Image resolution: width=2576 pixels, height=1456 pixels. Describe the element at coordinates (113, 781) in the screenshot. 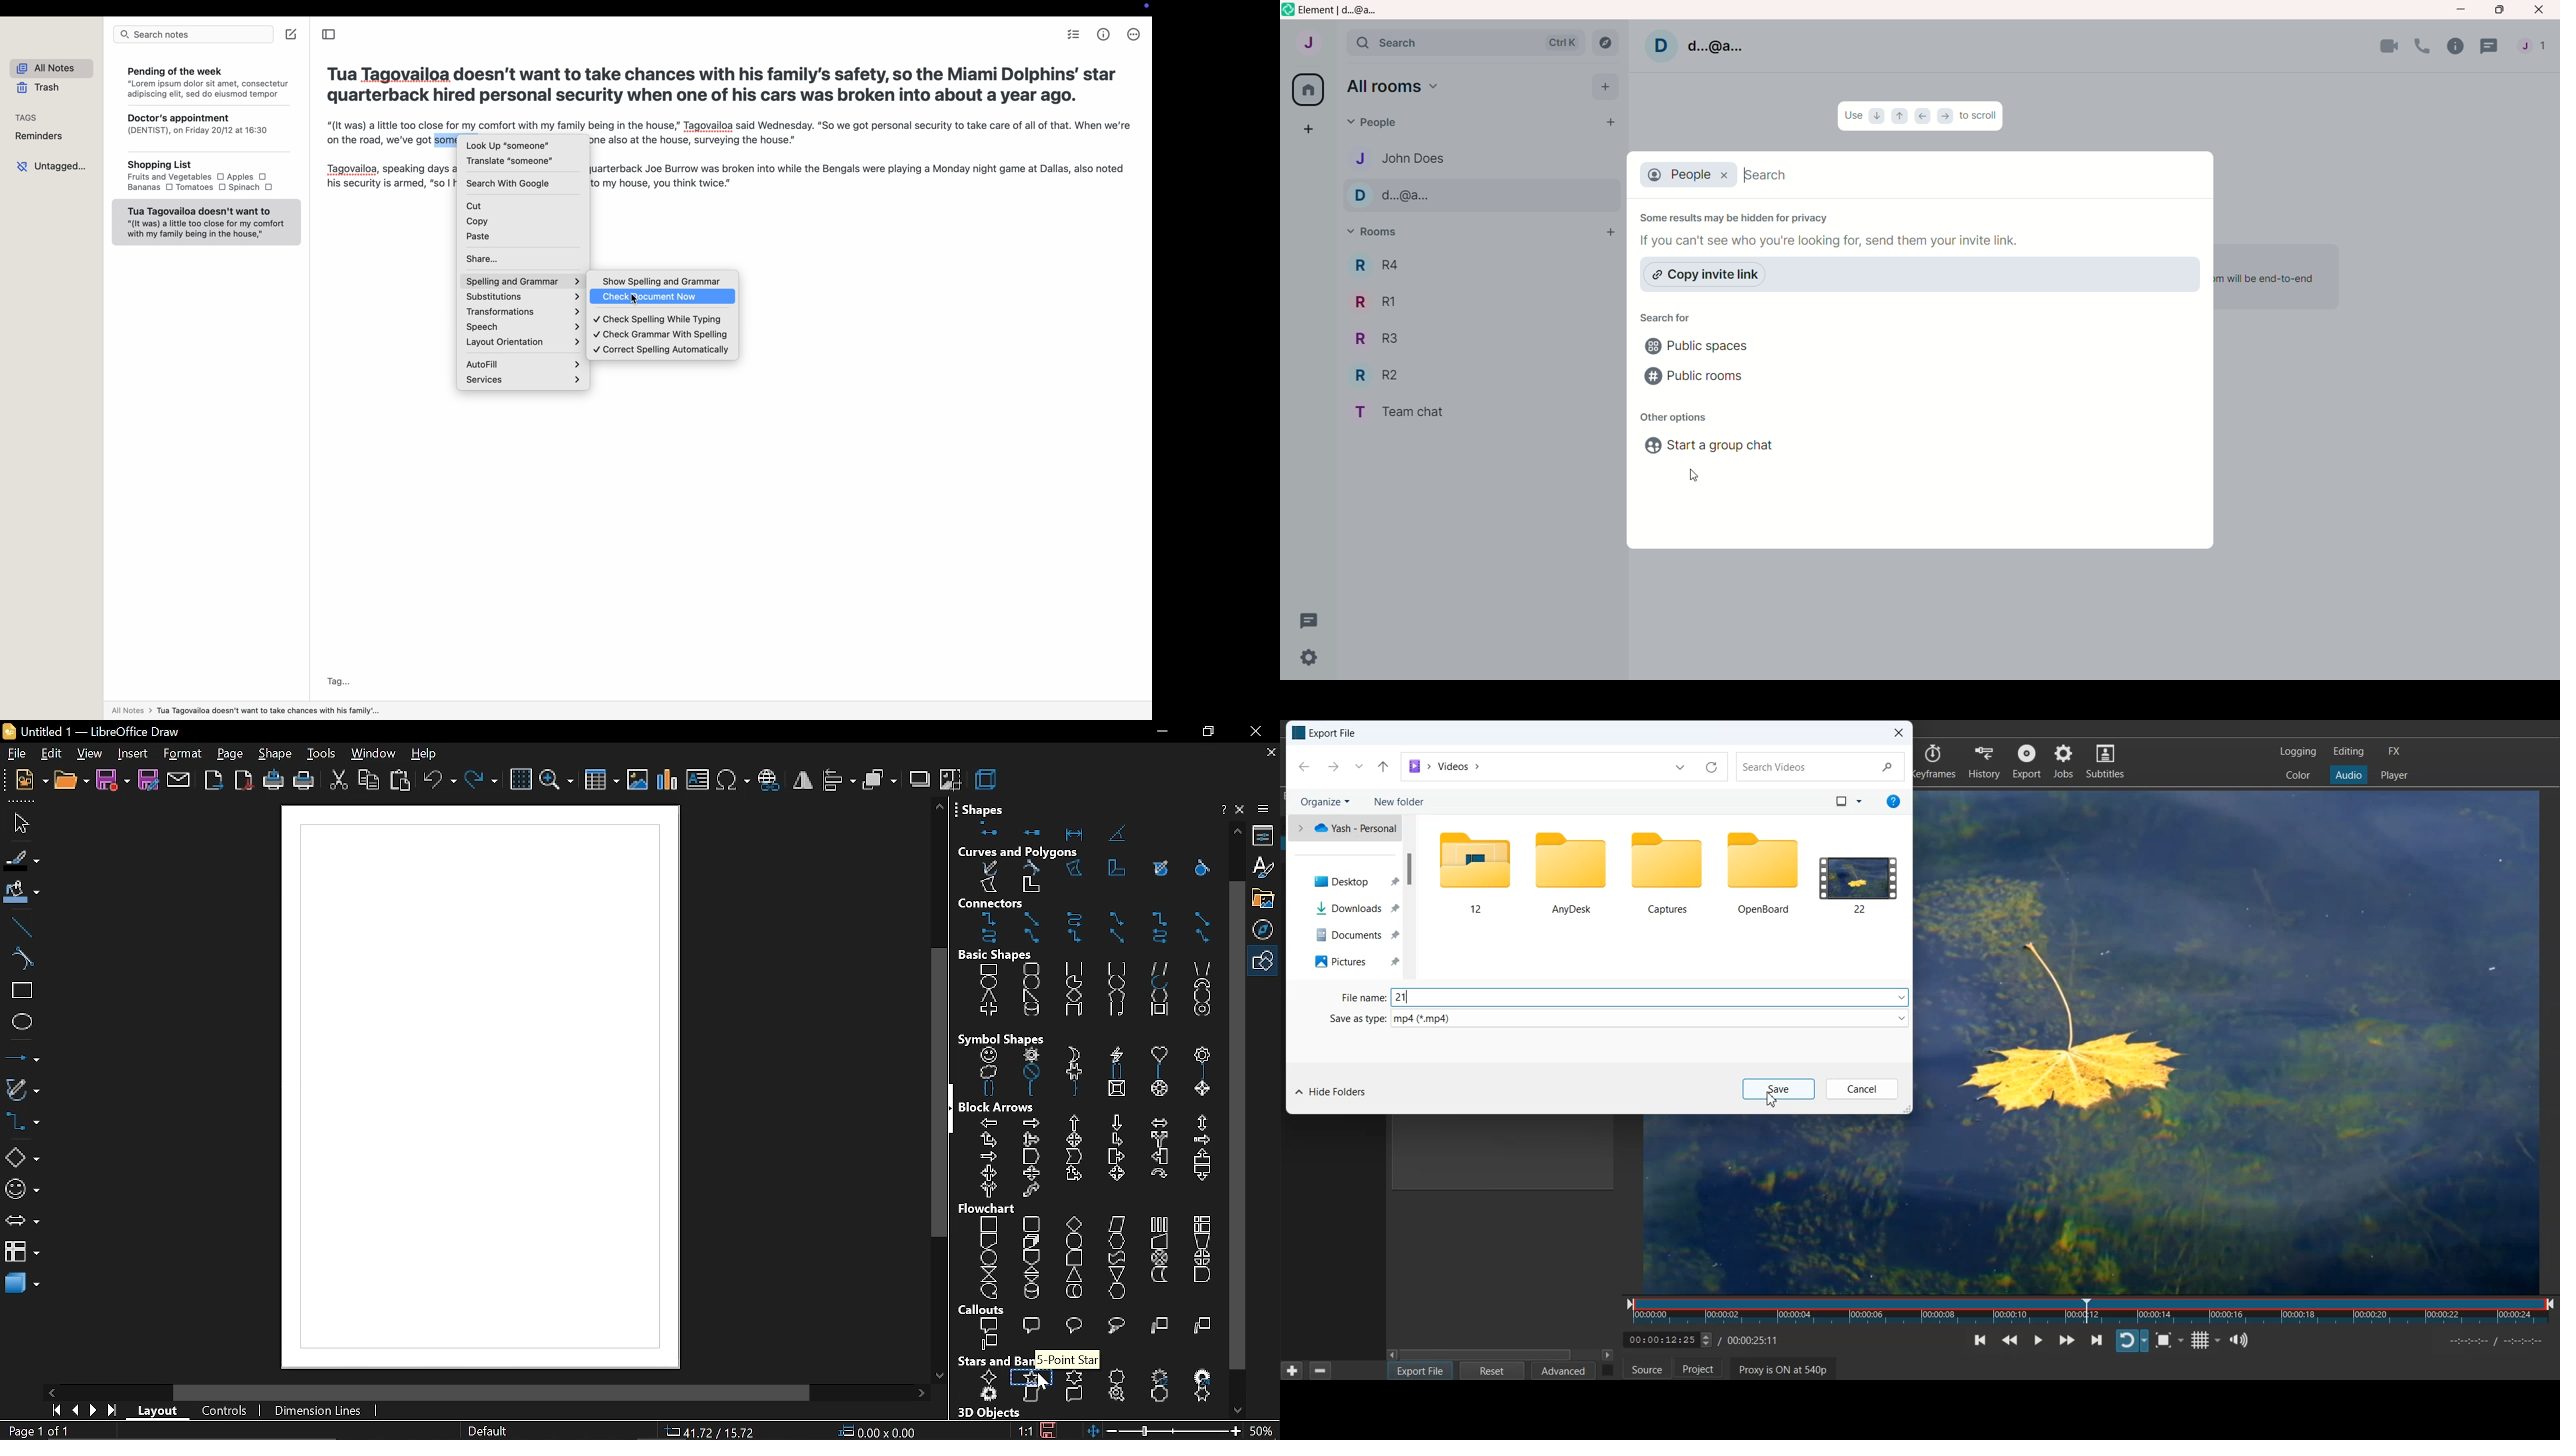

I see `save` at that location.